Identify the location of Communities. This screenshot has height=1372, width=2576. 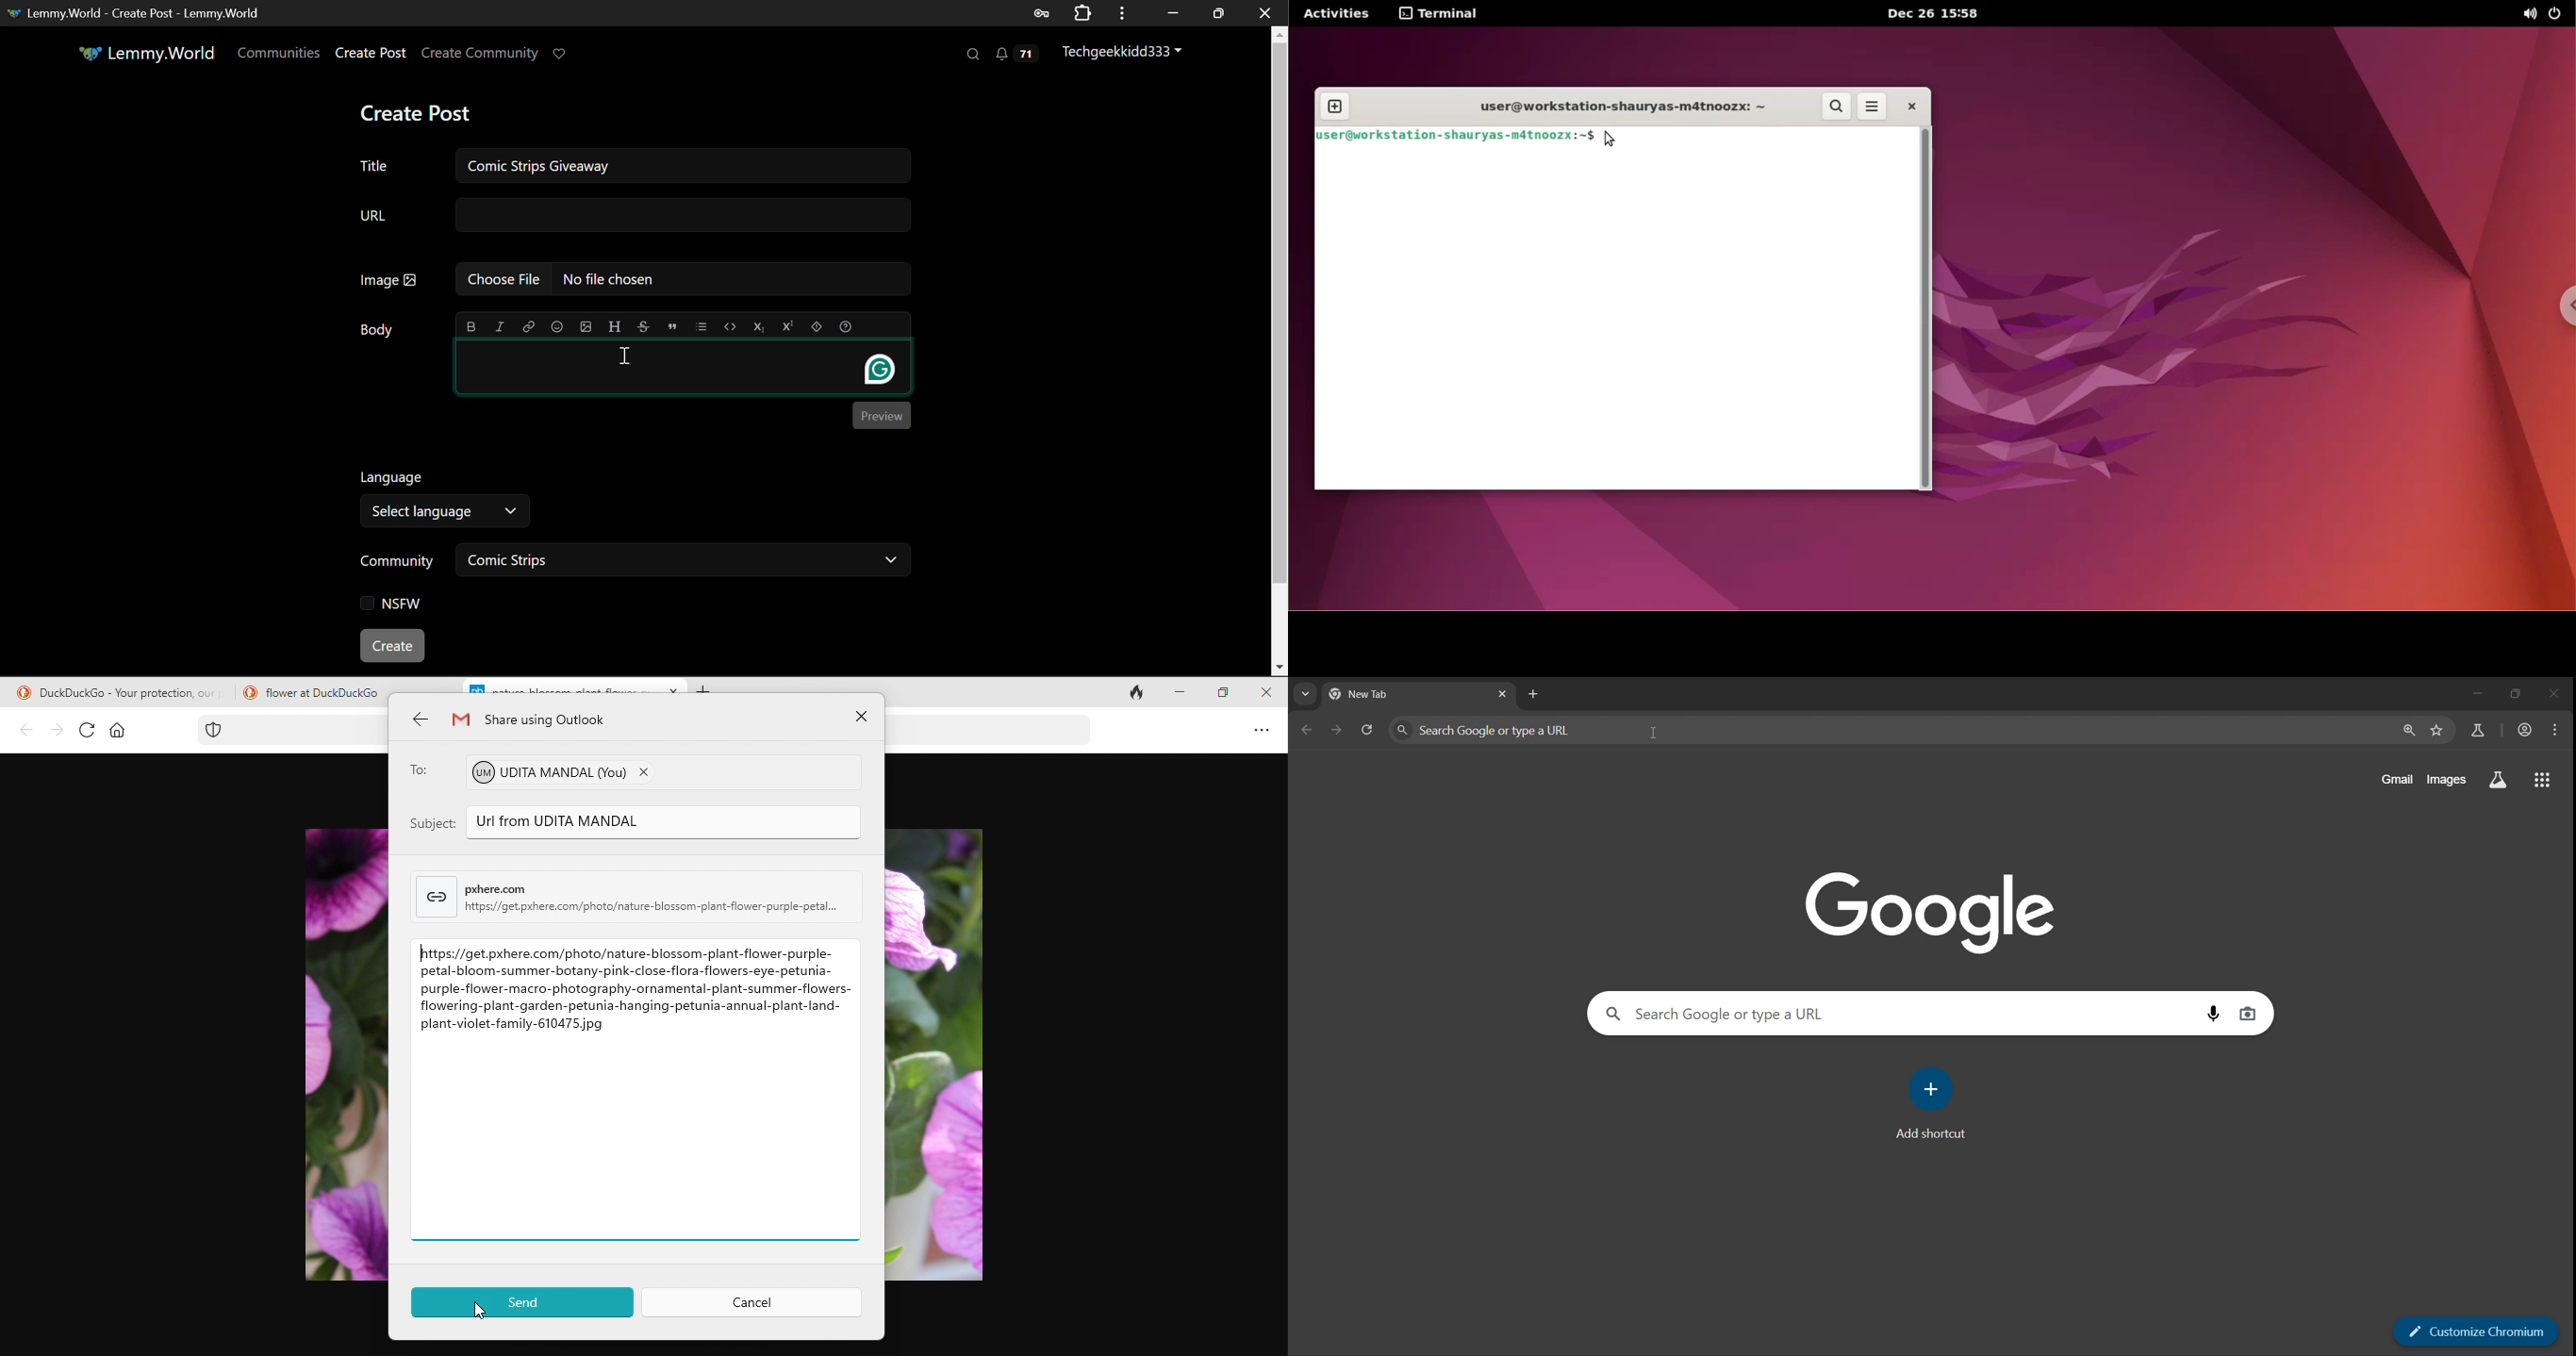
(280, 55).